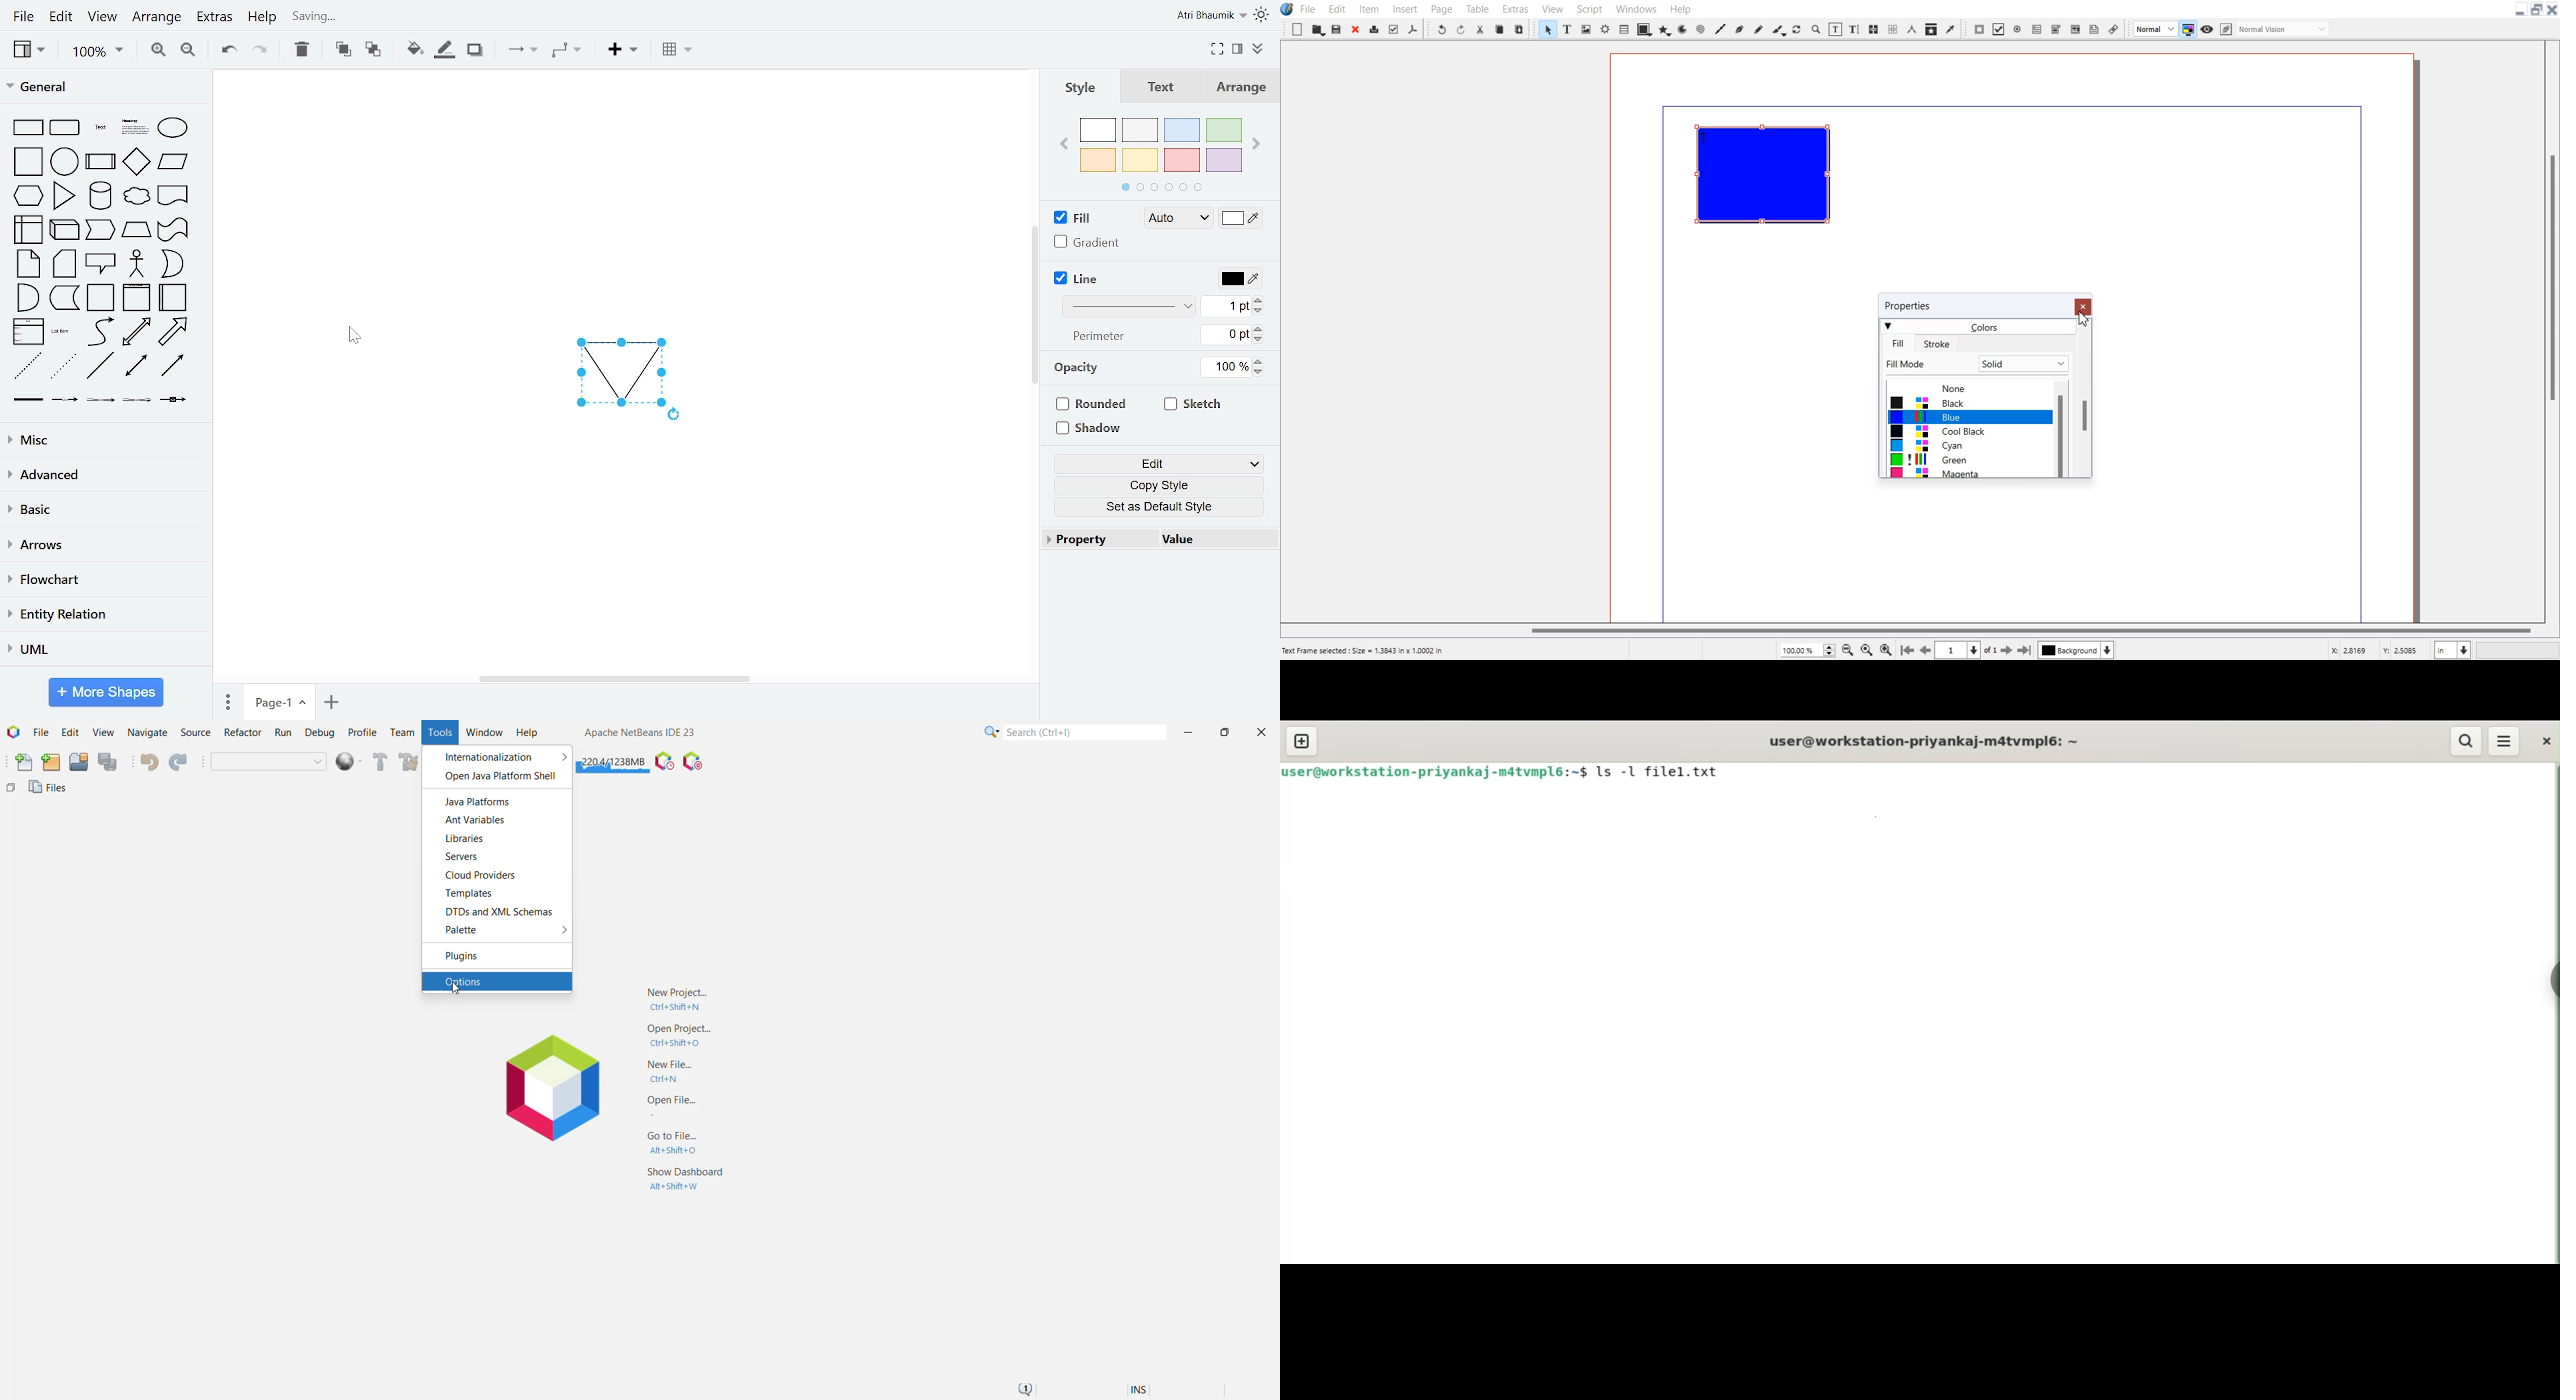  I want to click on Edit Text, so click(1855, 29).